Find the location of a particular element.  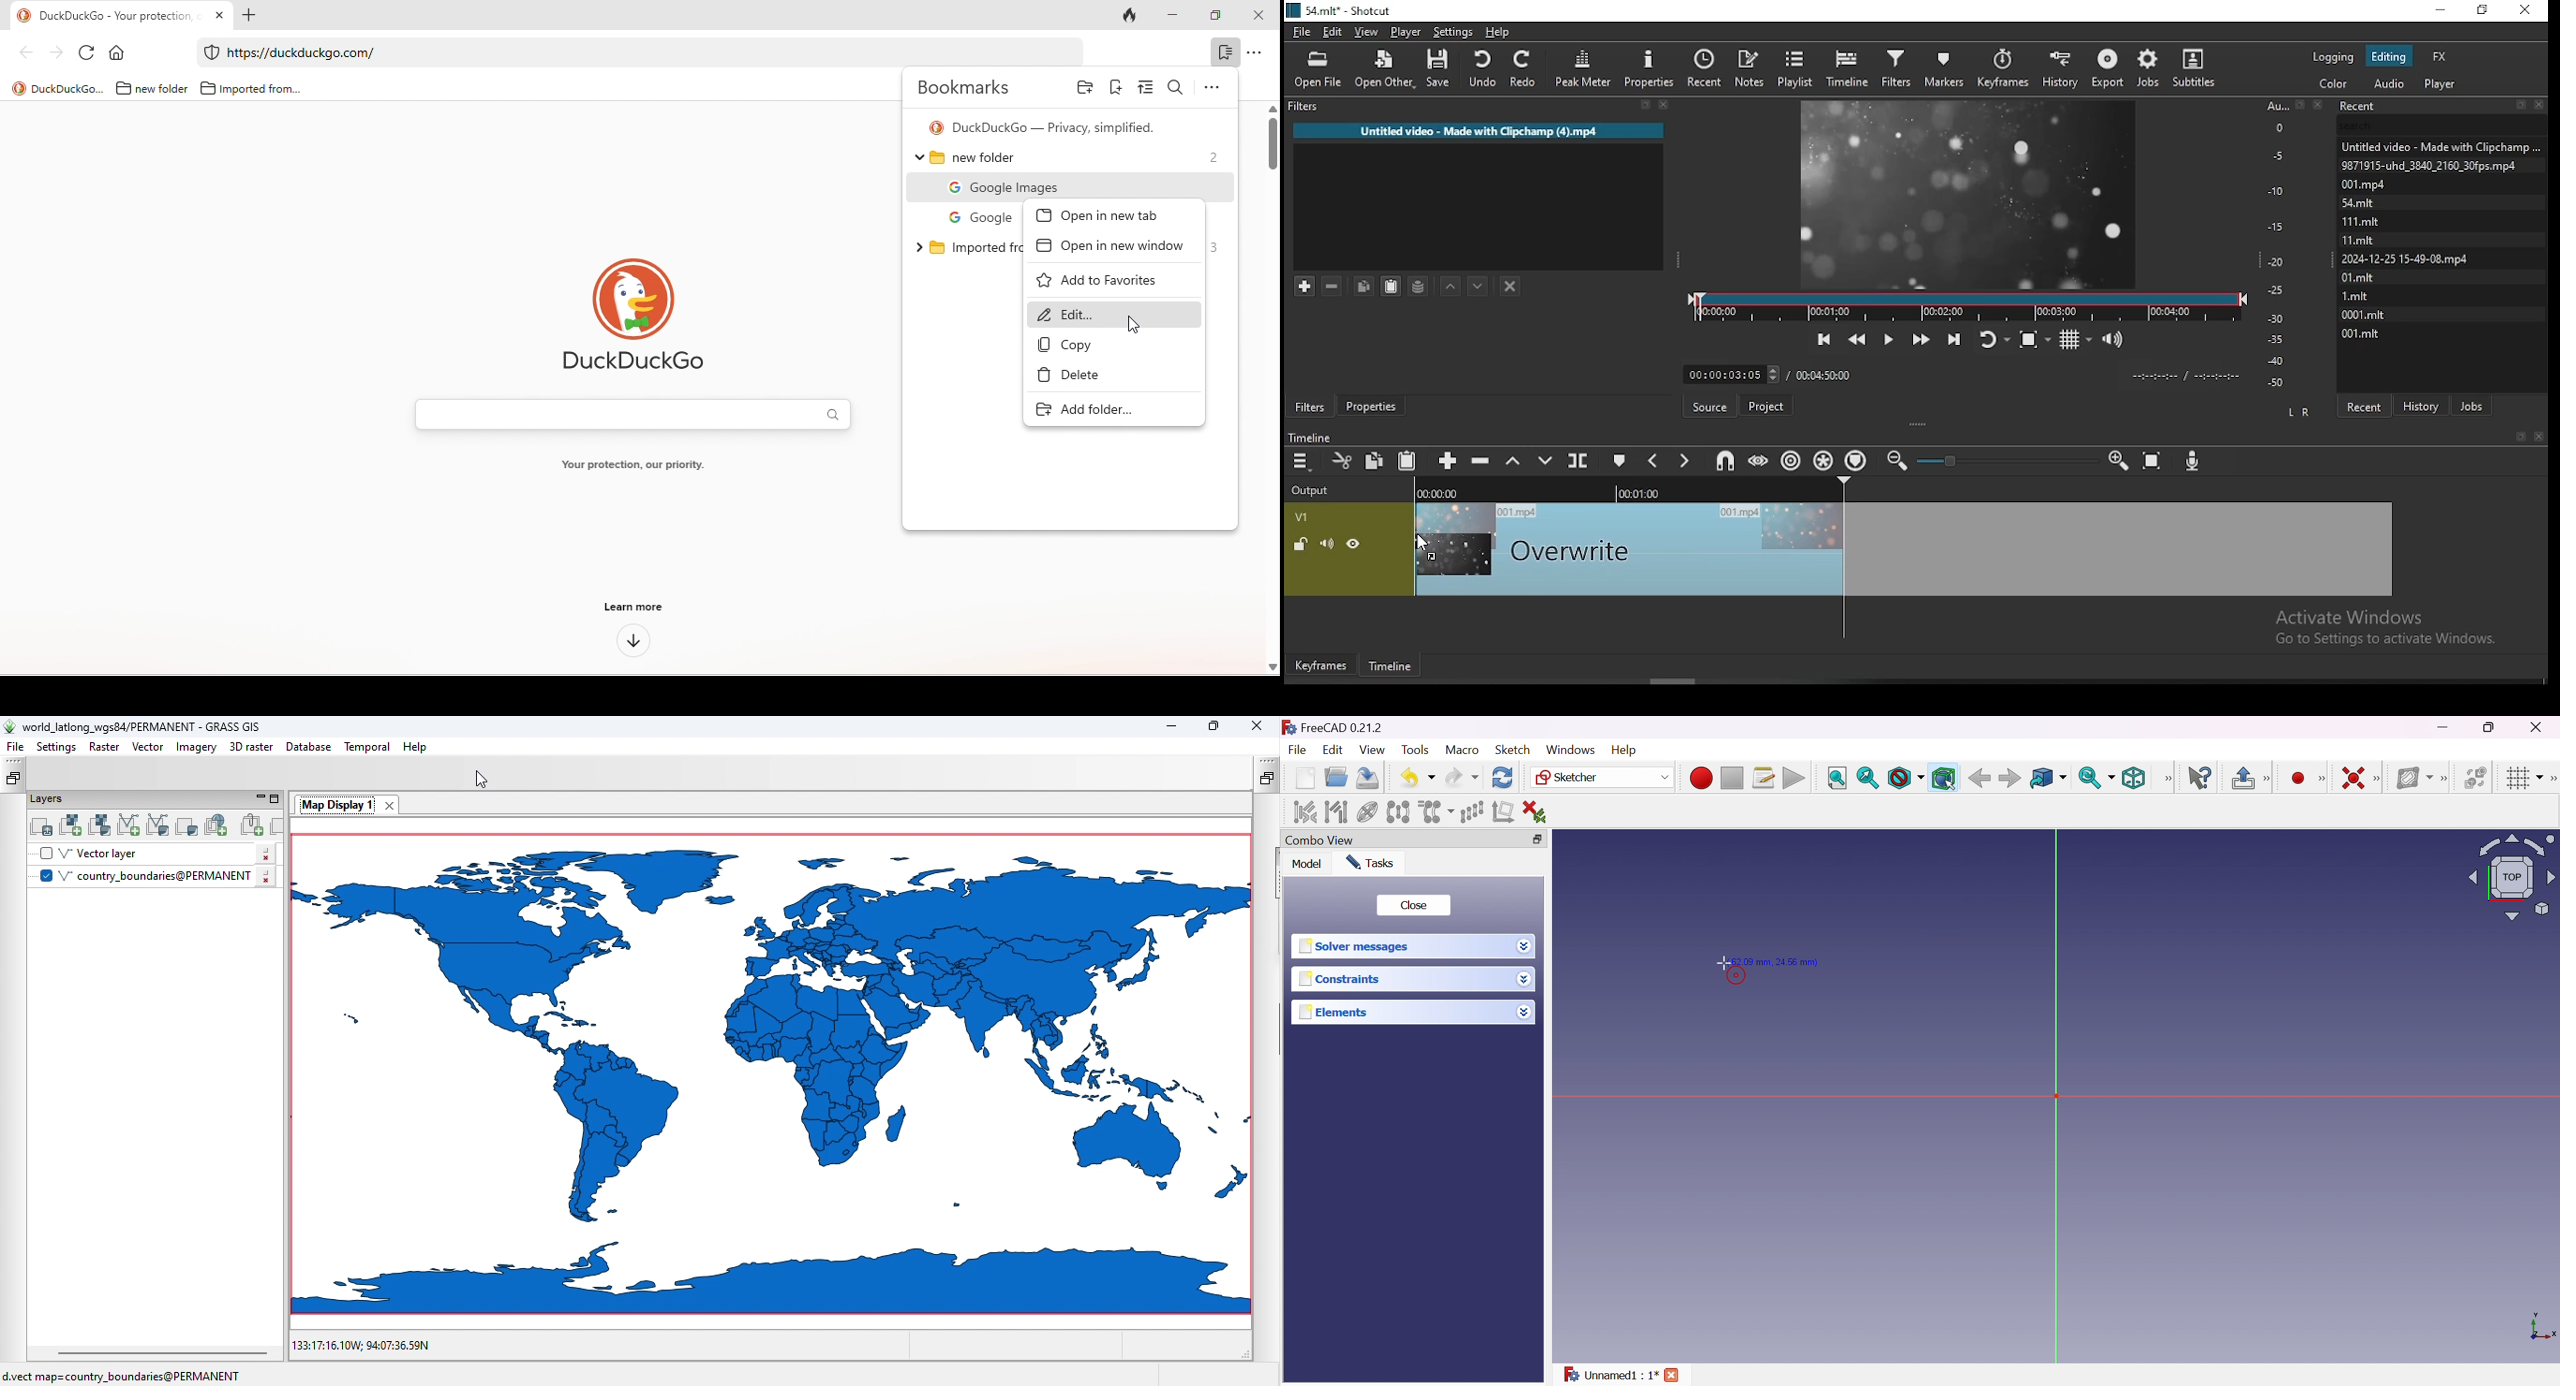

Restore down is located at coordinates (2491, 727).